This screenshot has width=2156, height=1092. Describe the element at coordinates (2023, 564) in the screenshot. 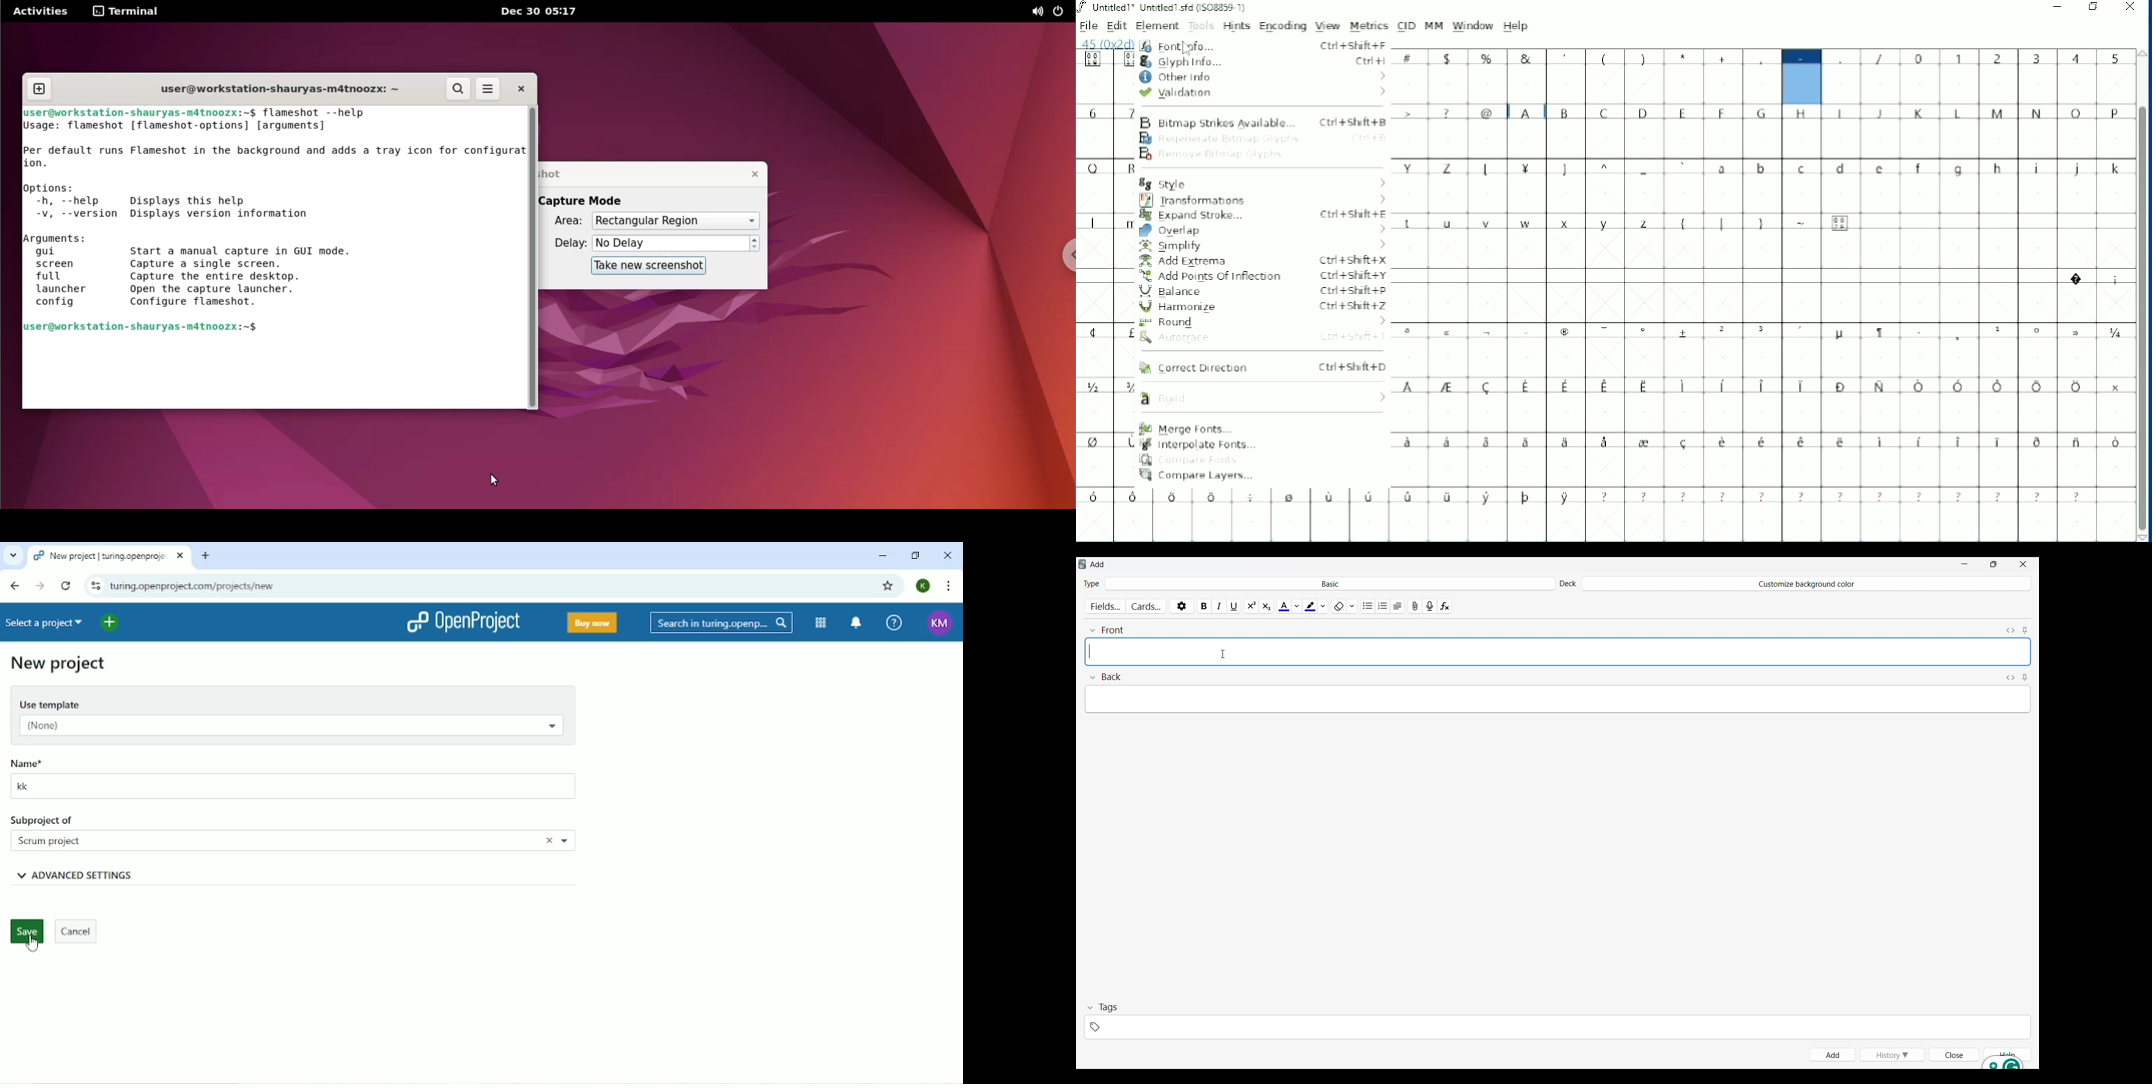

I see `Close interface` at that location.